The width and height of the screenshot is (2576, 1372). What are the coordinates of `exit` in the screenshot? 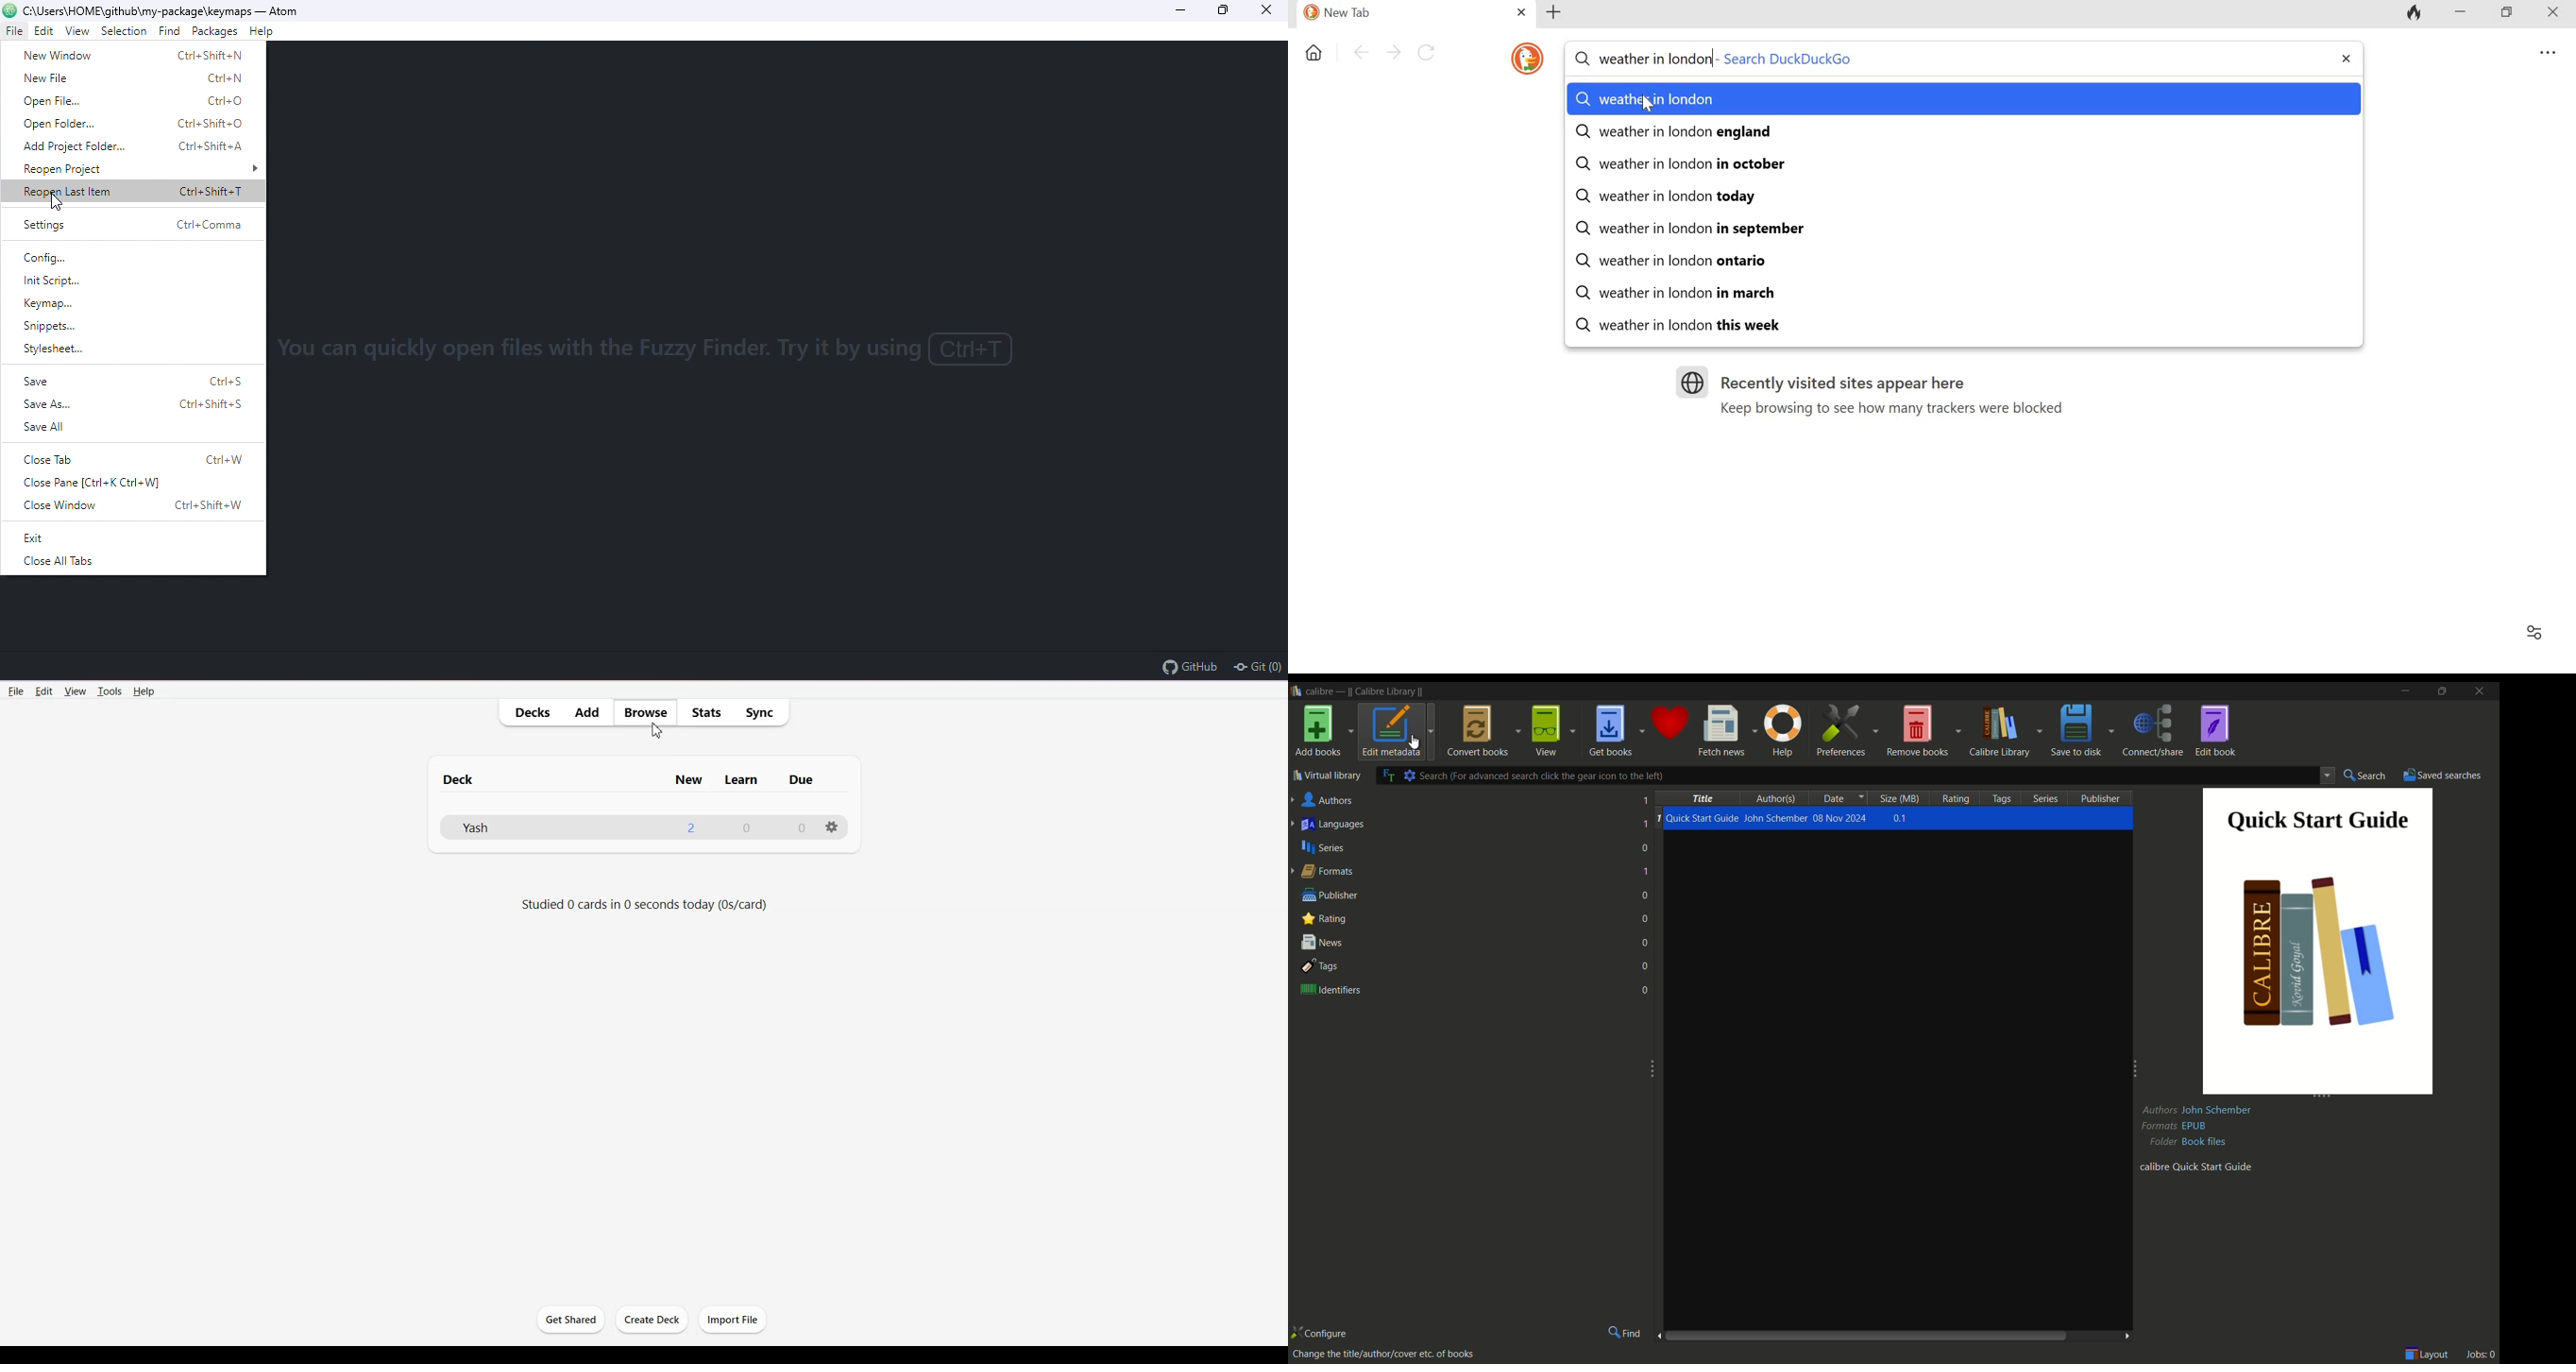 It's located at (71, 535).